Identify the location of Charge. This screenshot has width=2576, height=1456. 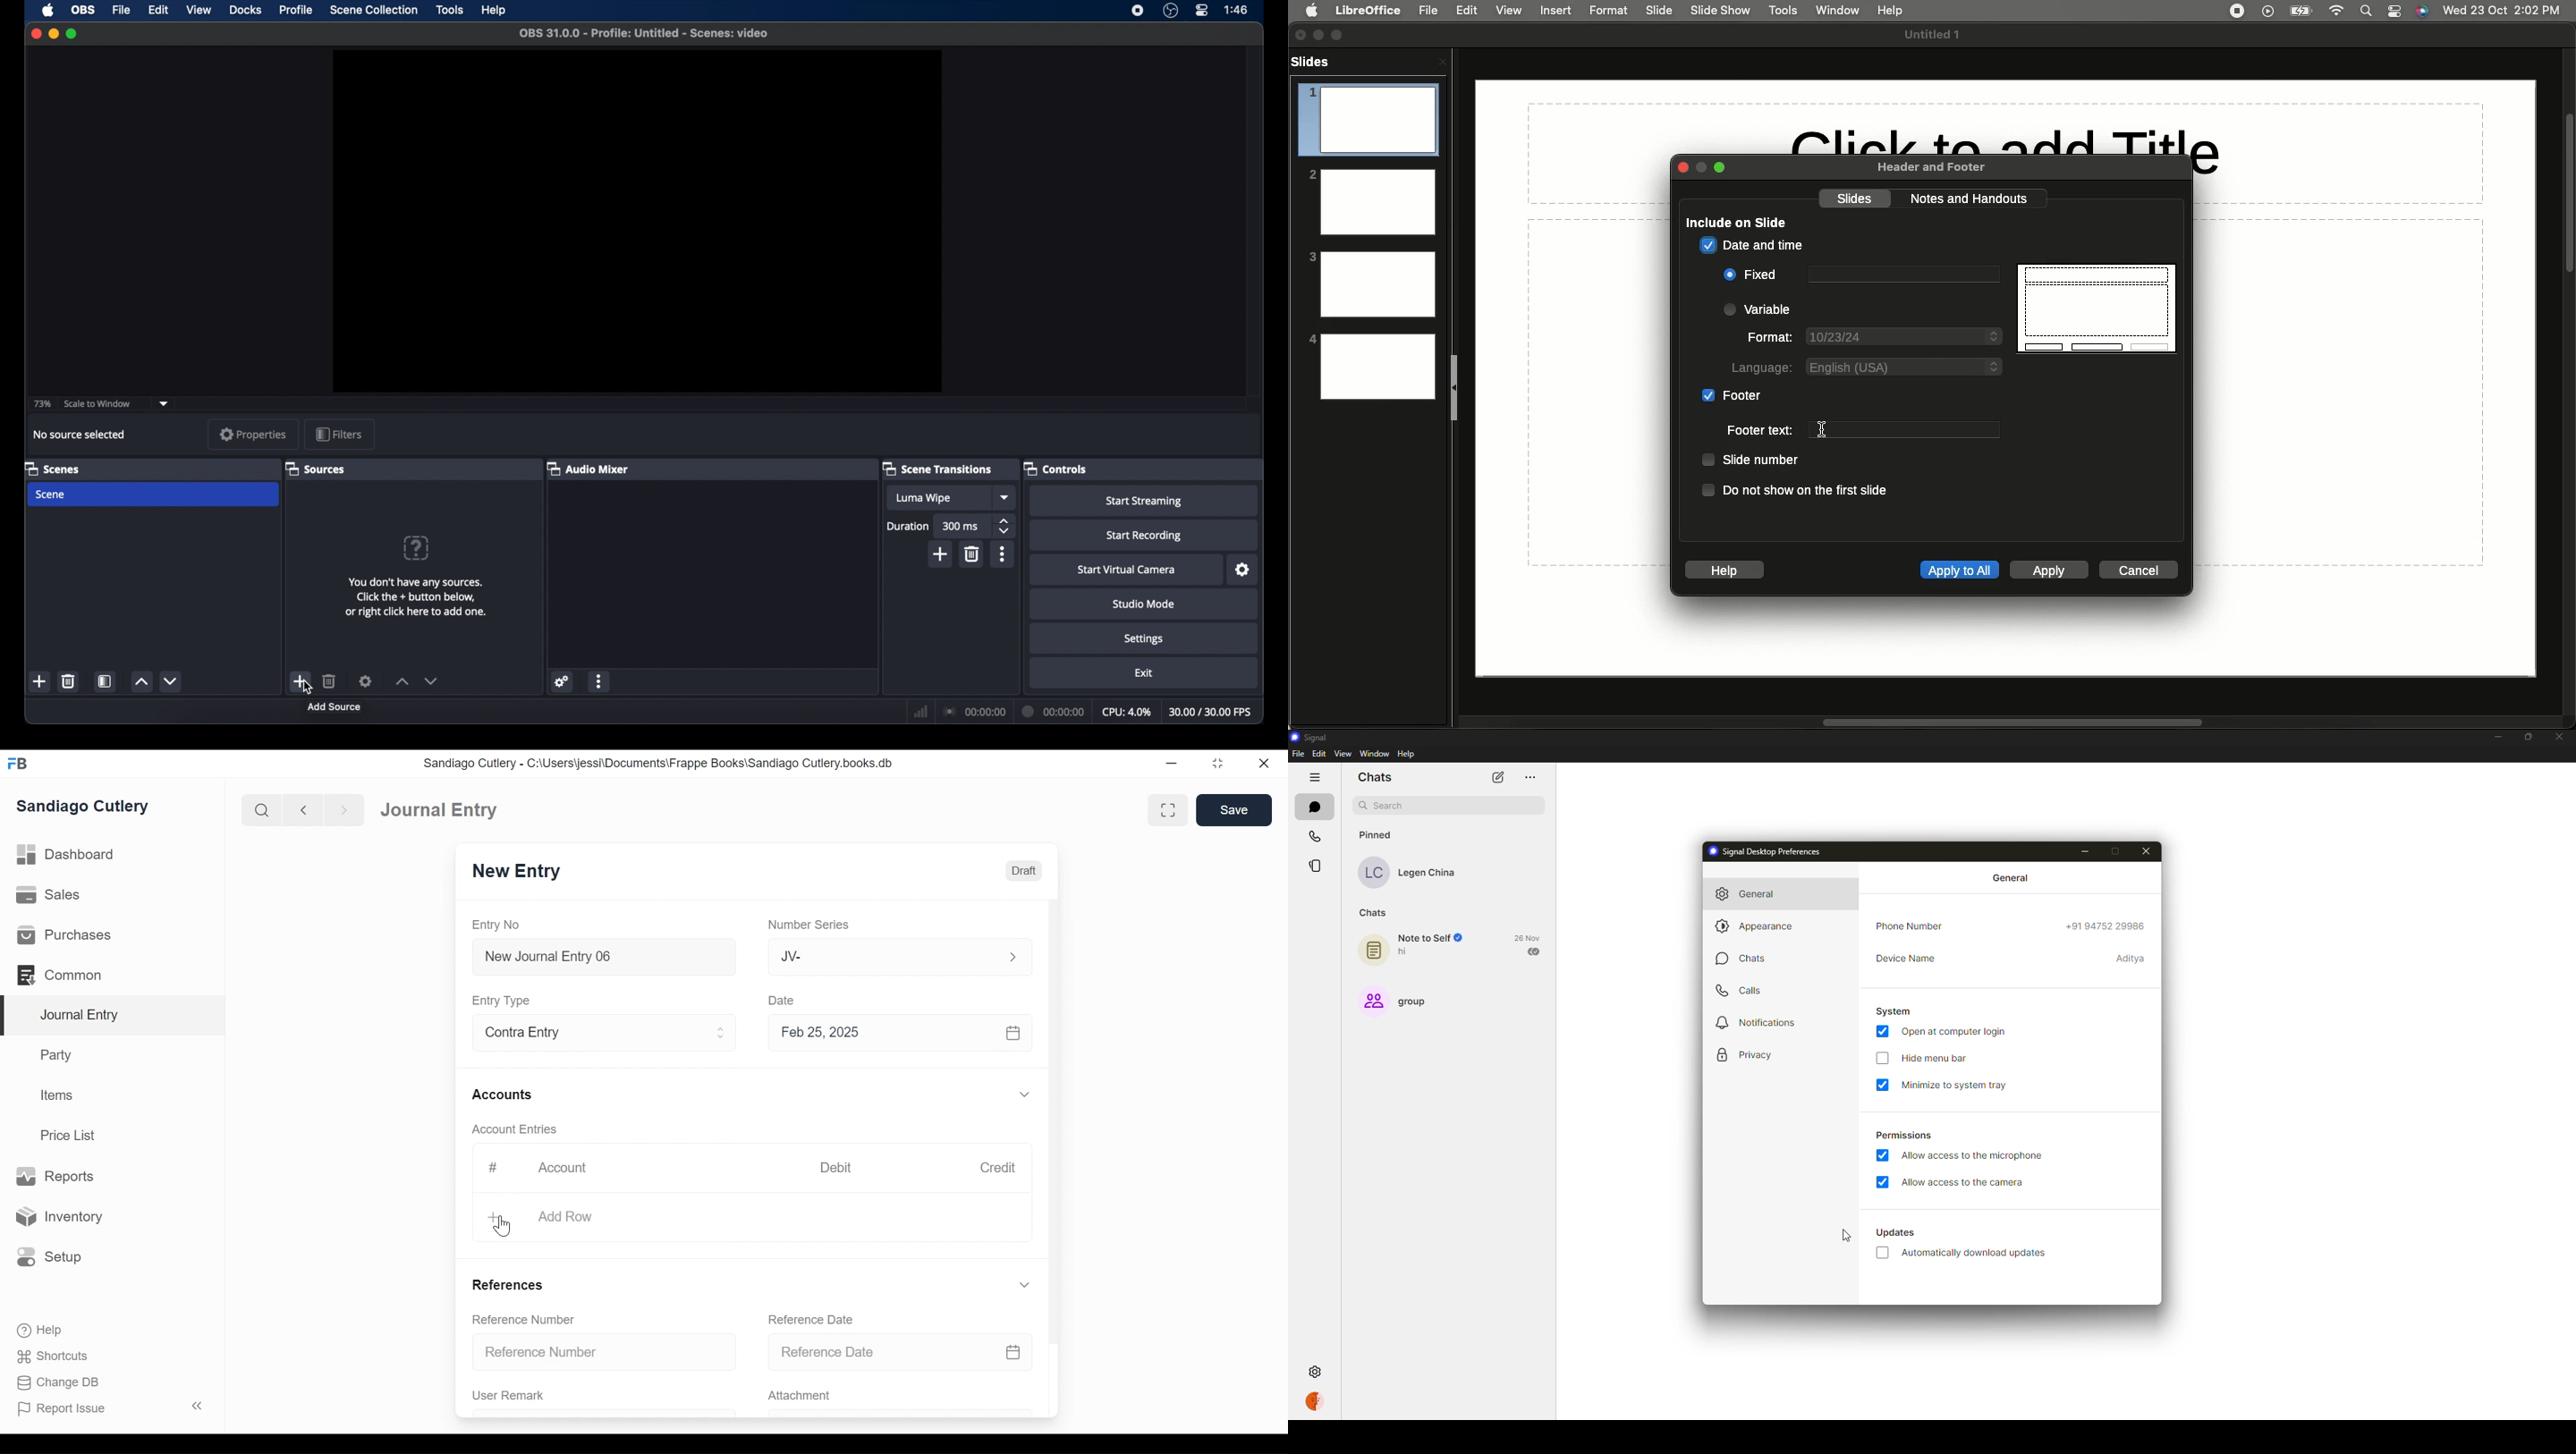
(2301, 11).